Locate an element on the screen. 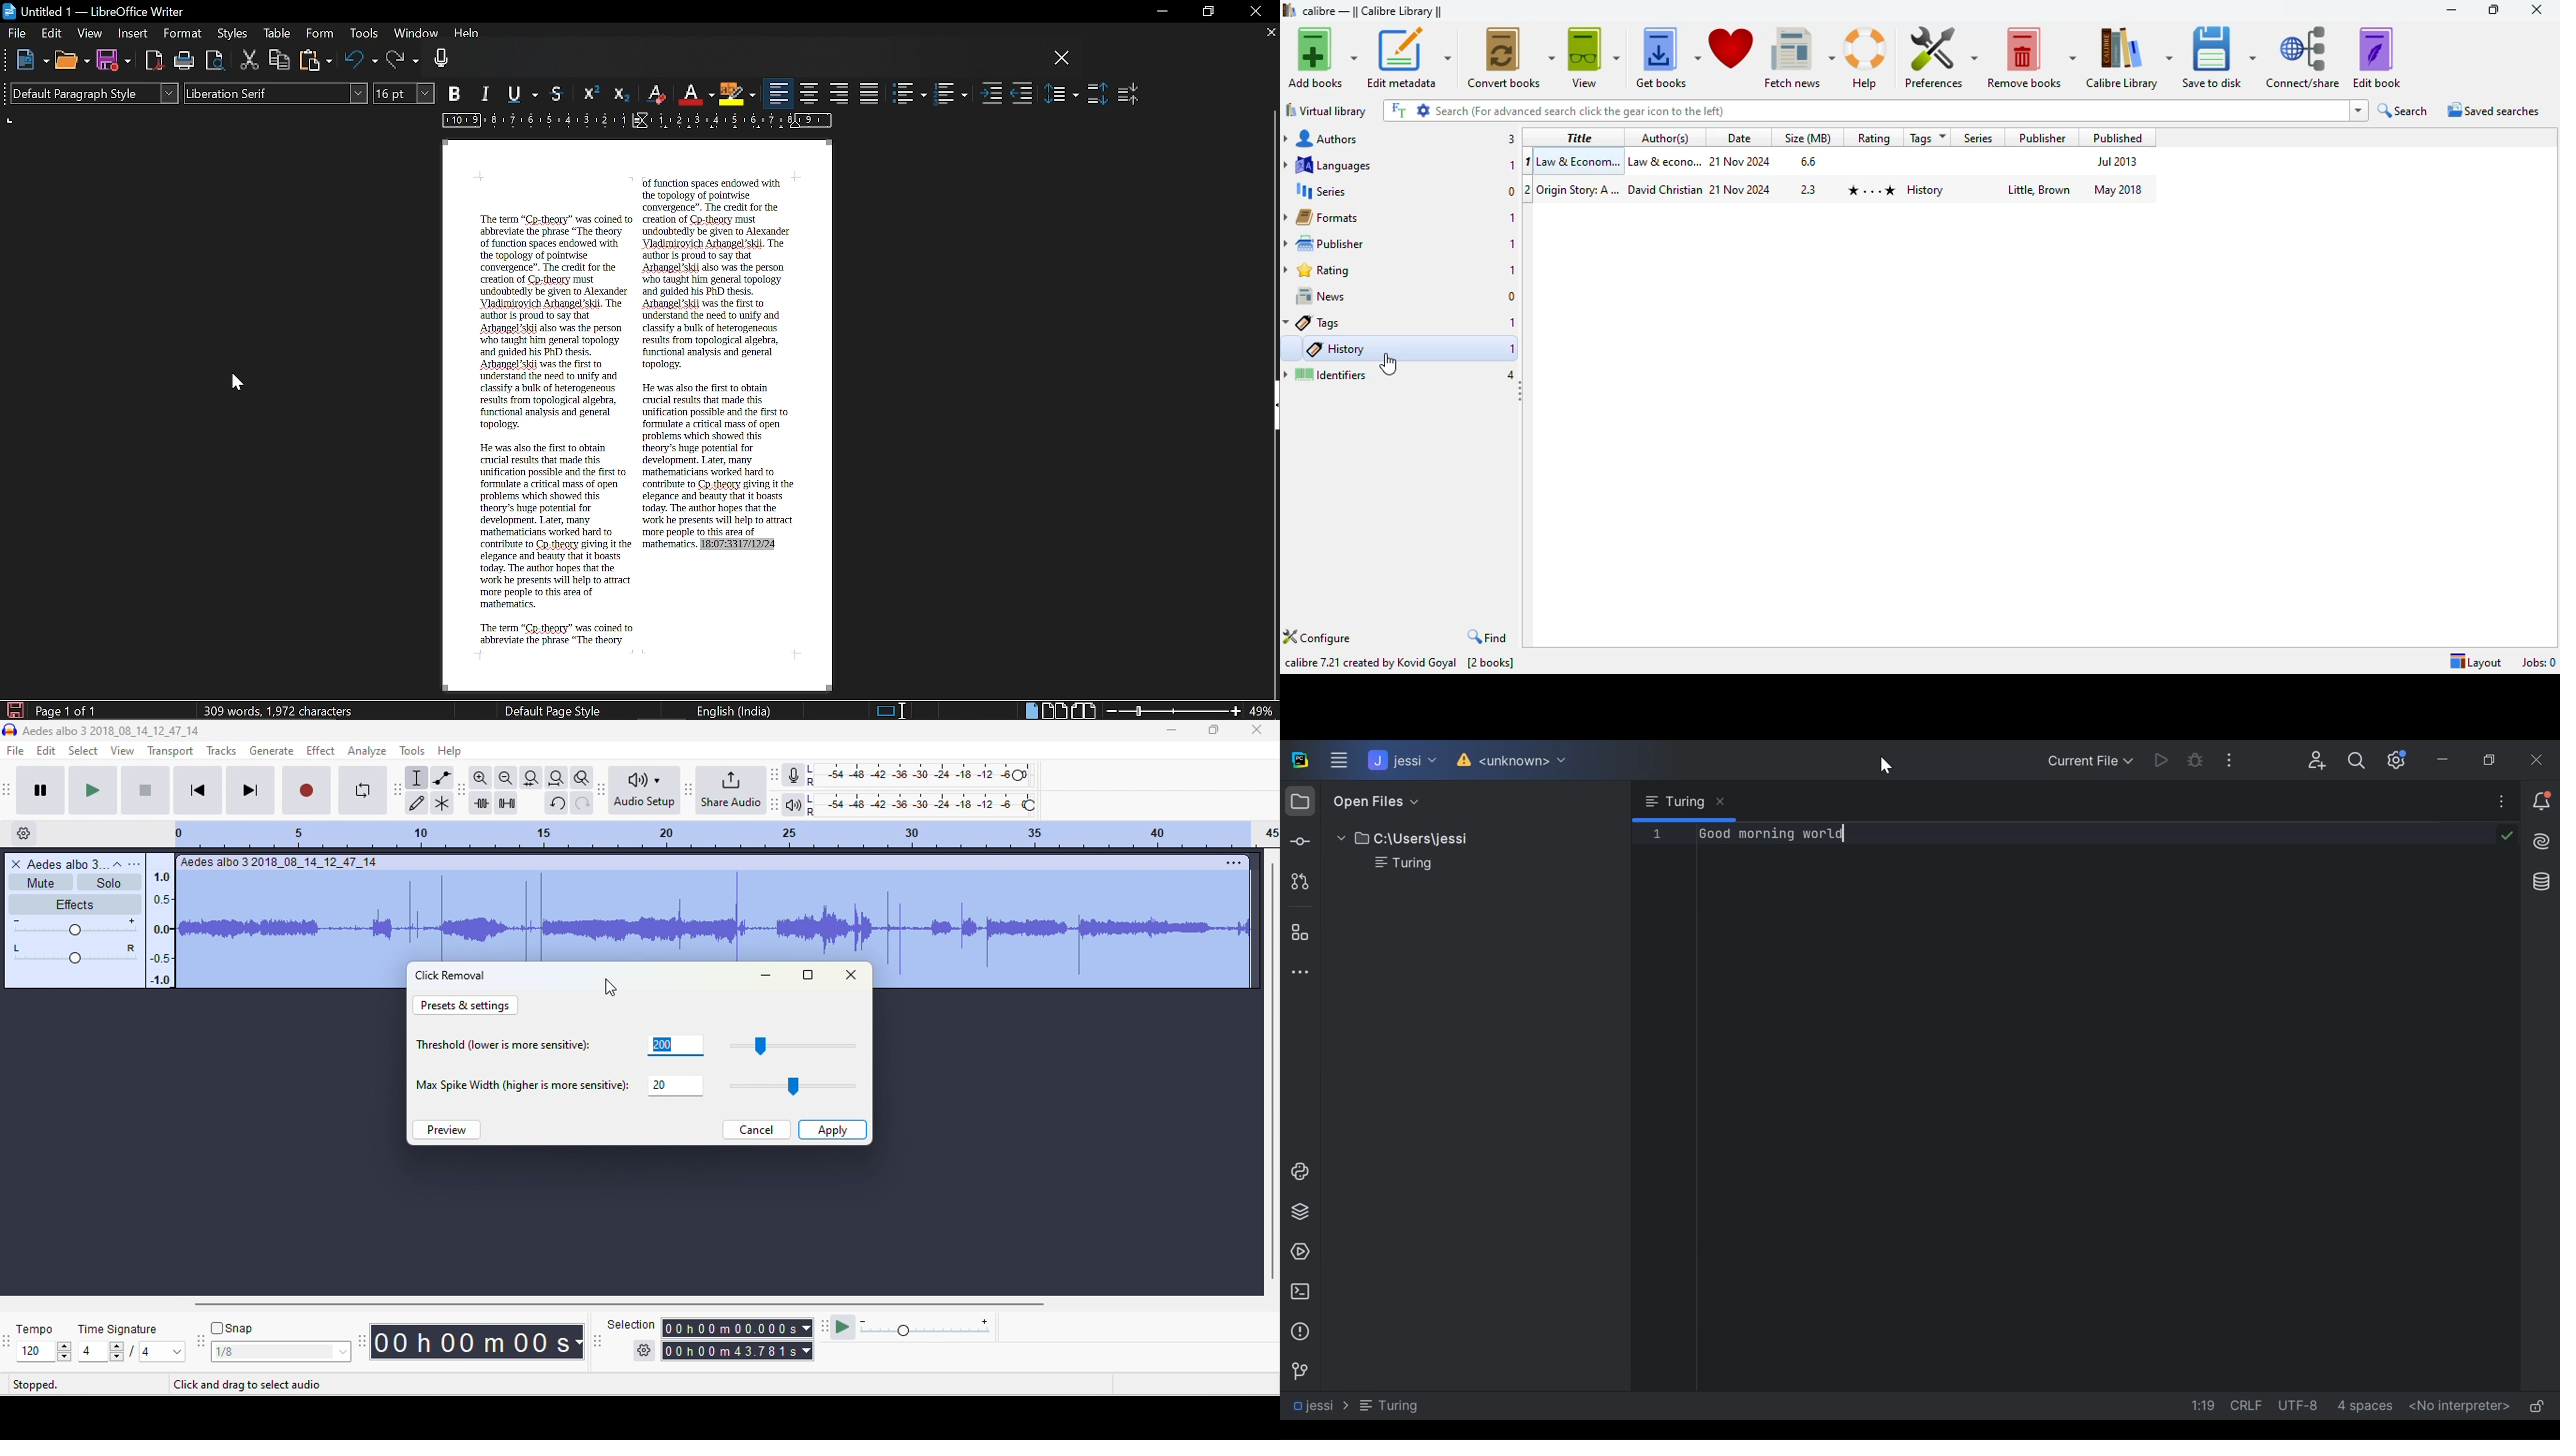 This screenshot has width=2576, height=1456. calibre 7.21 created by Kovid Goyal is located at coordinates (1372, 663).